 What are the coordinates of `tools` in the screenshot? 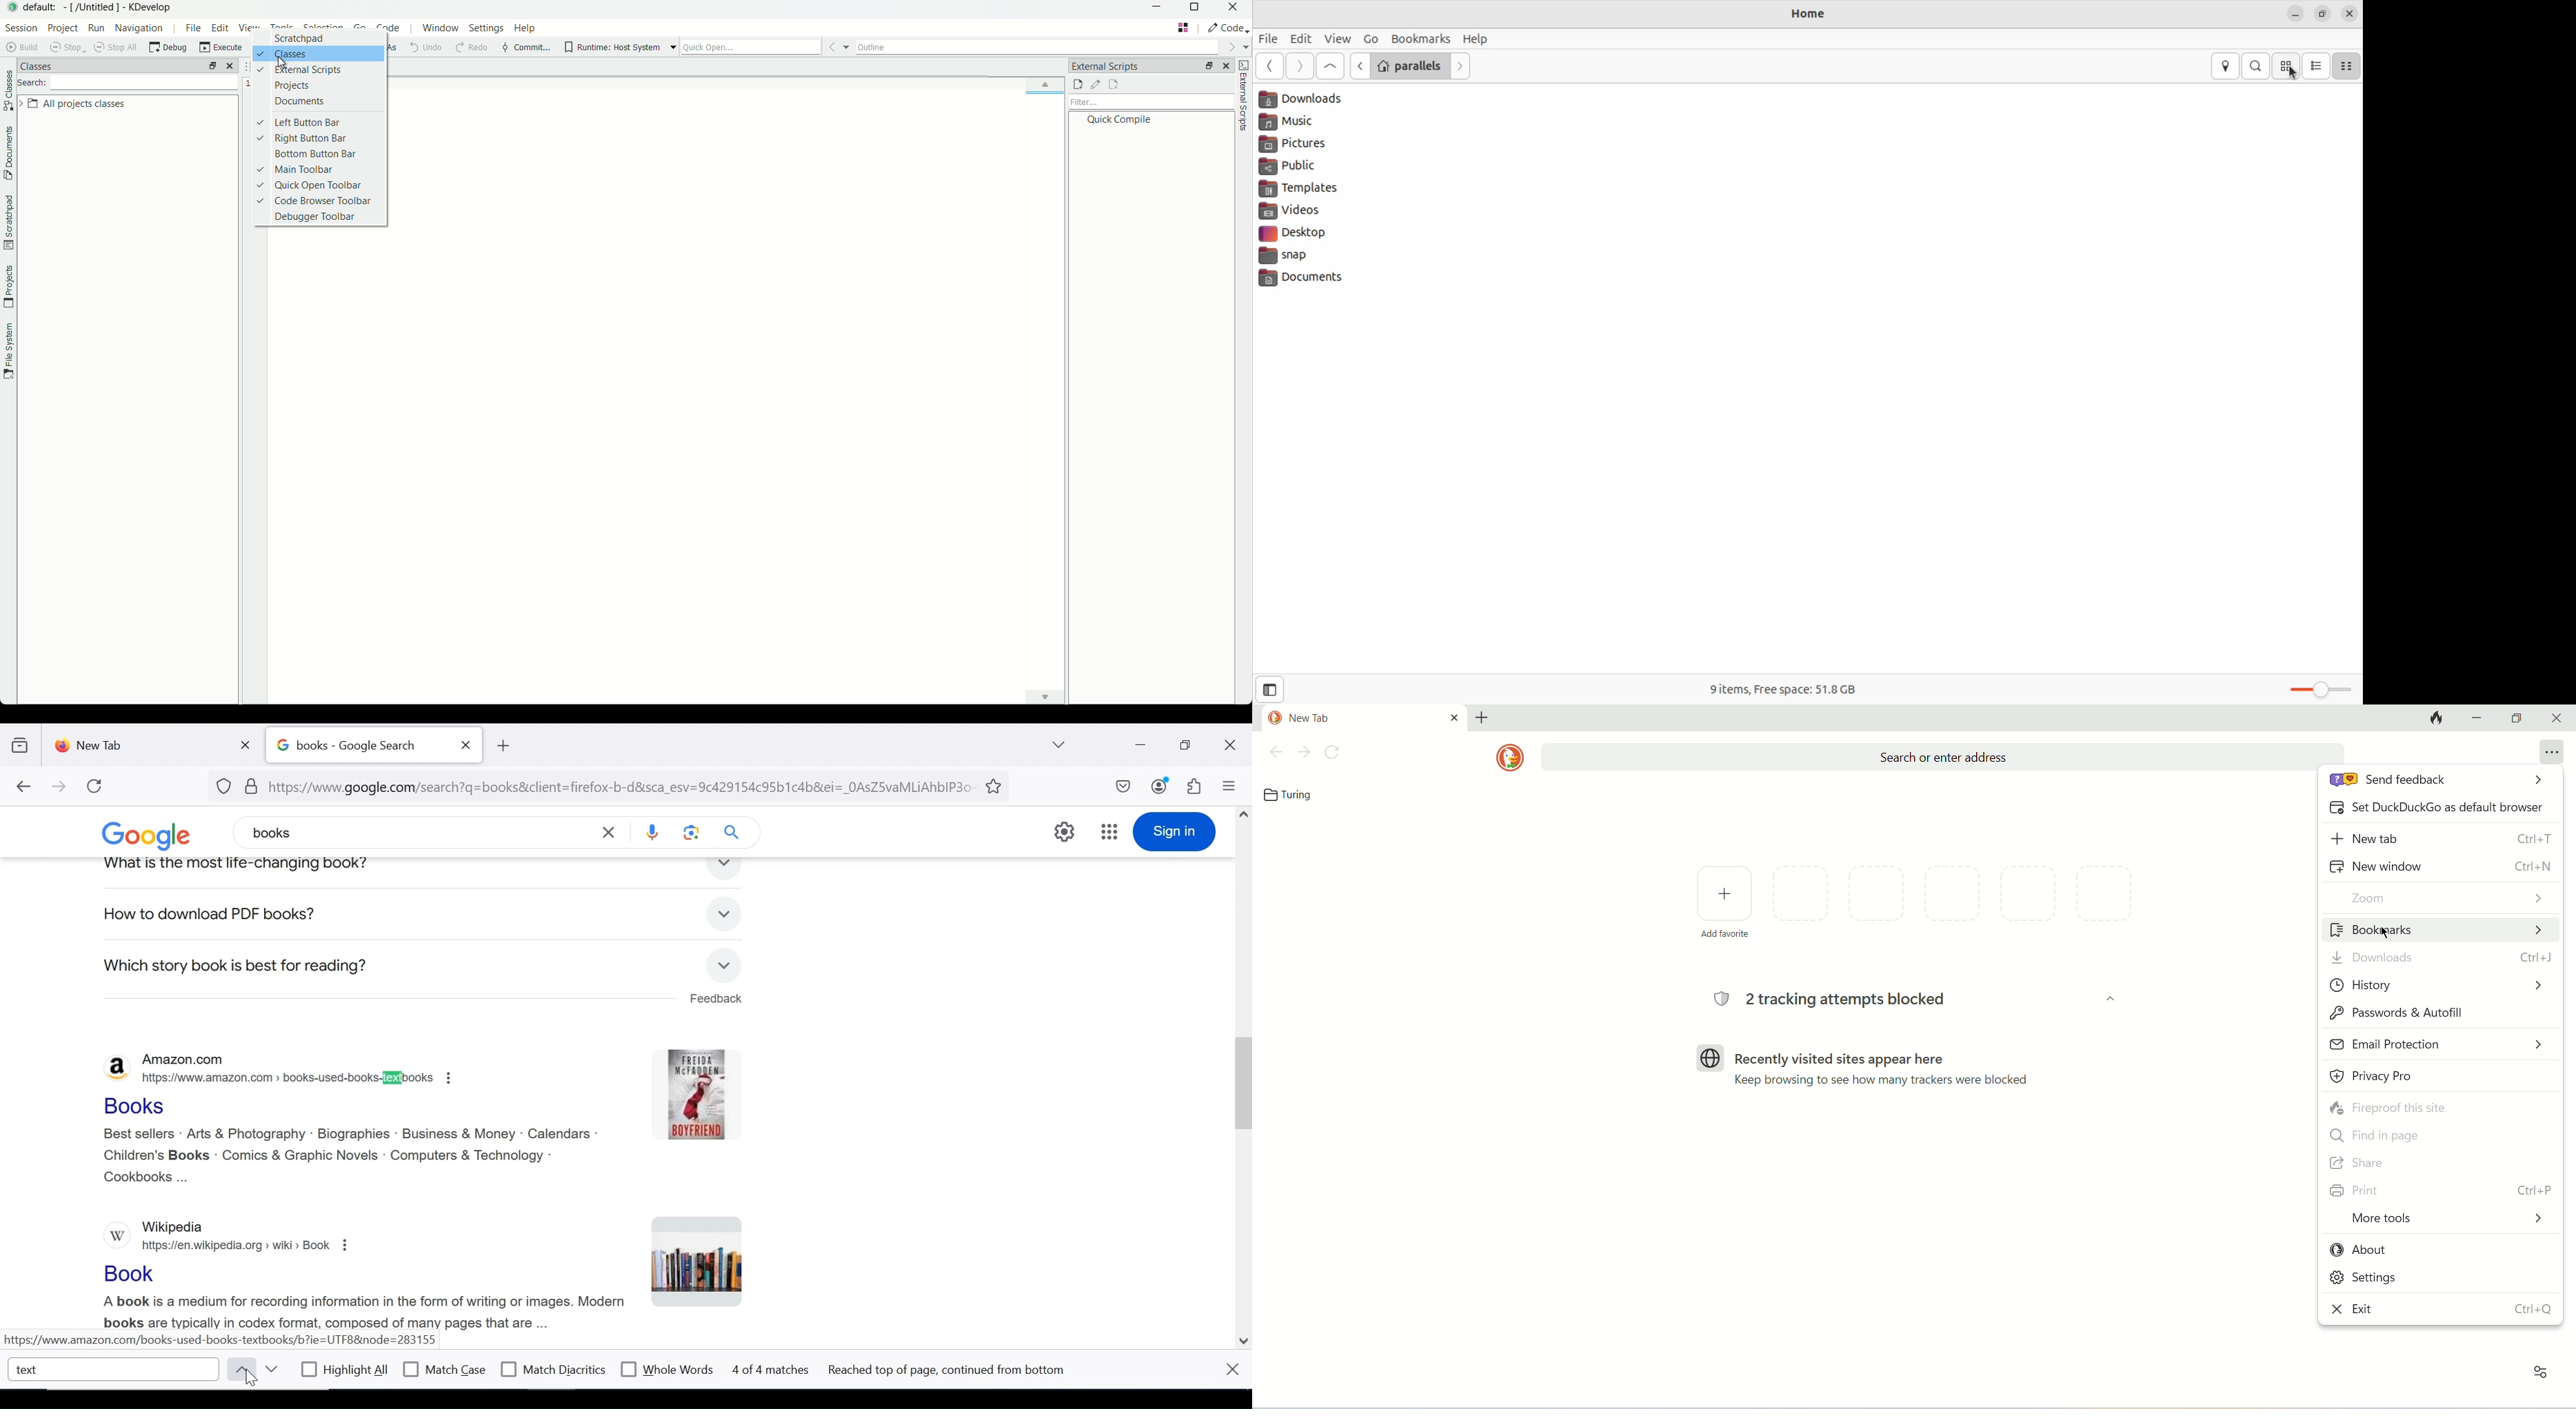 It's located at (736, 917).